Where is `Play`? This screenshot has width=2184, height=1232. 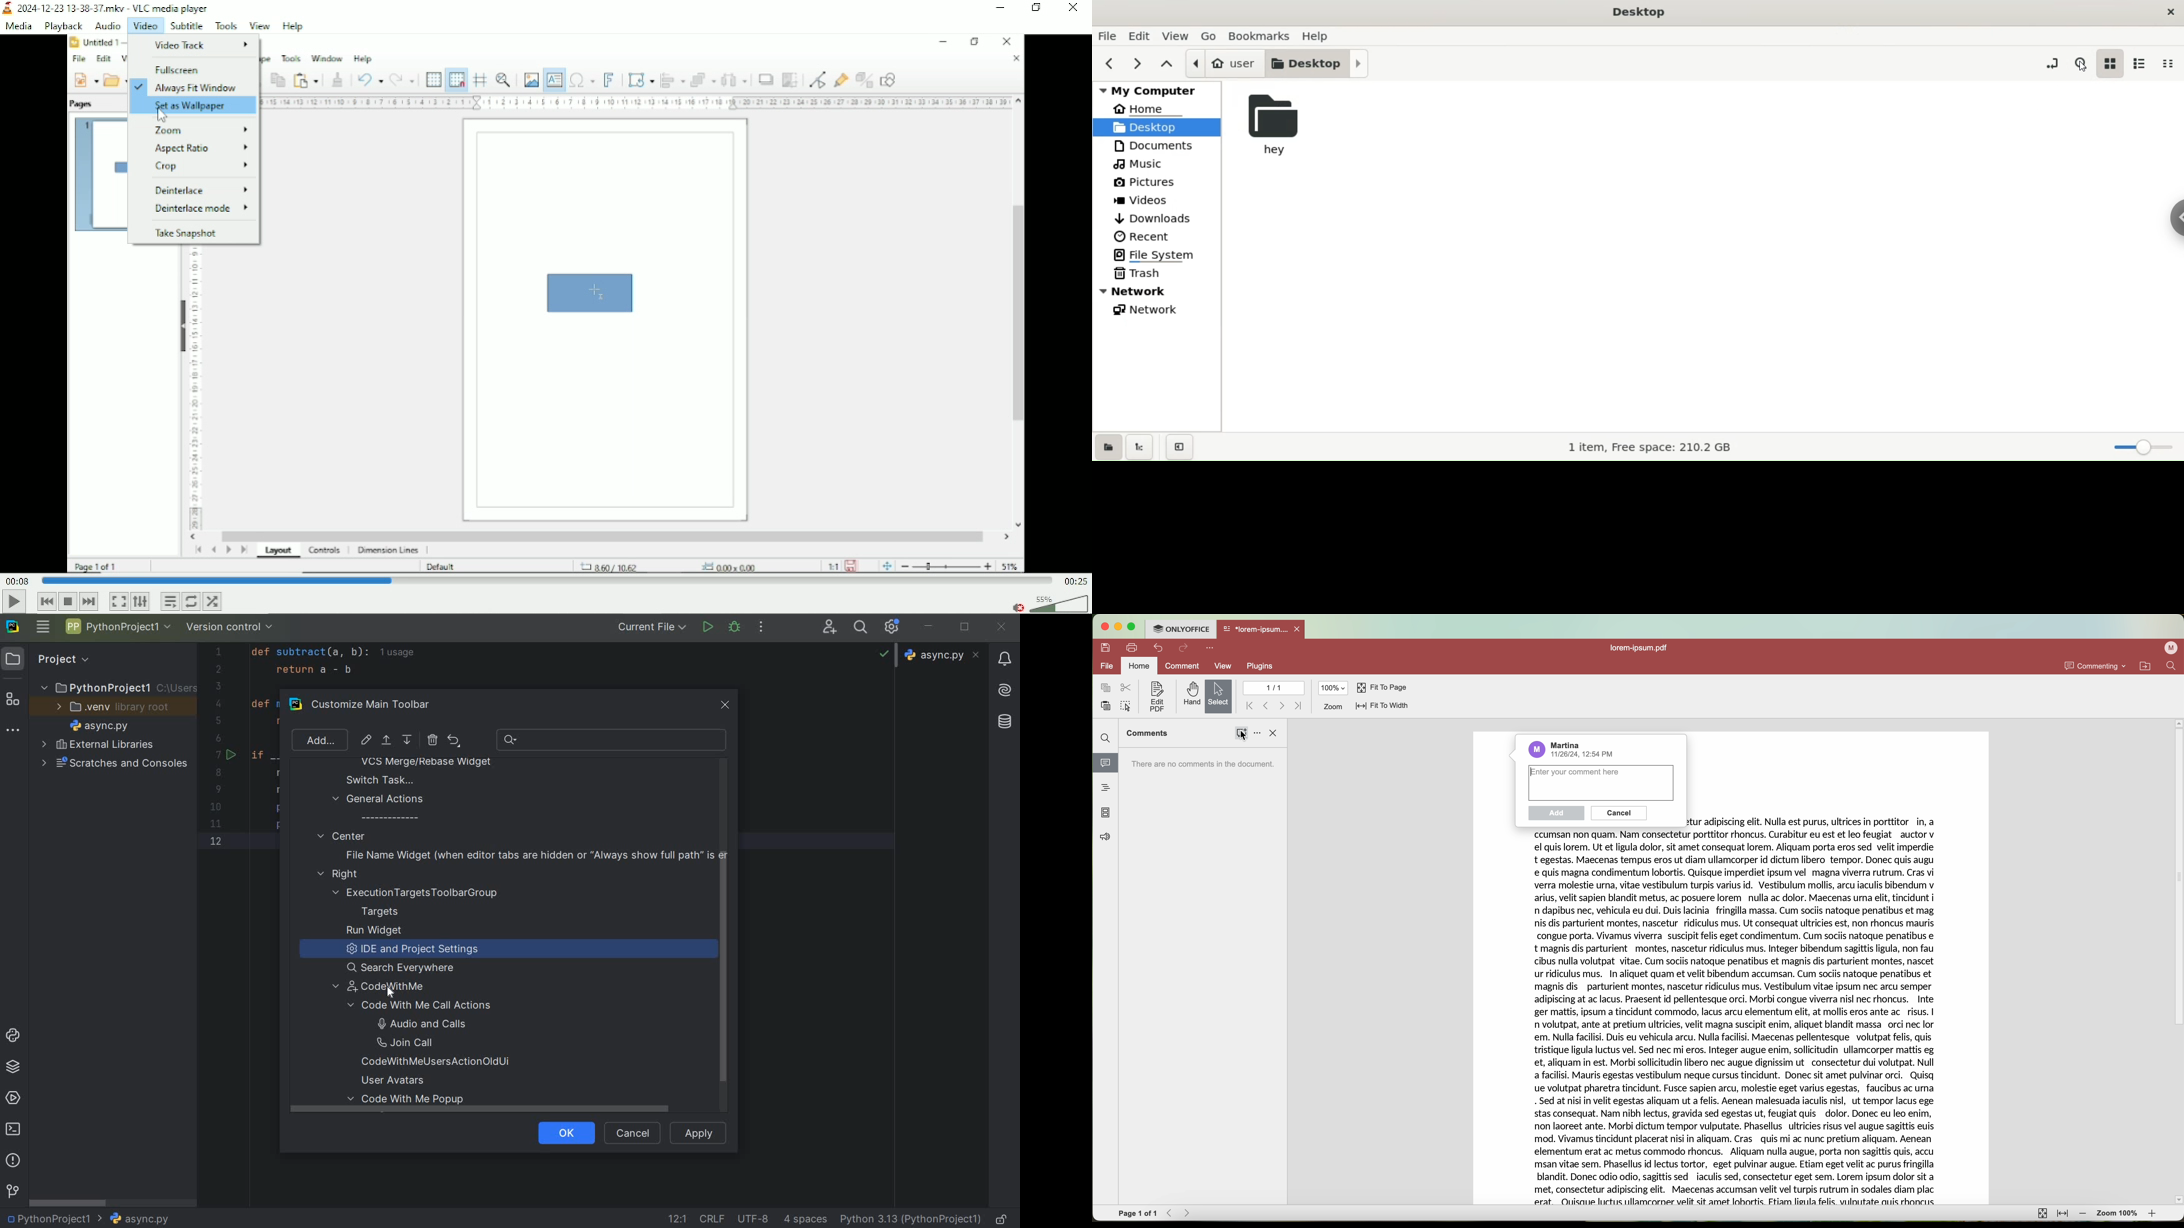
Play is located at coordinates (14, 602).